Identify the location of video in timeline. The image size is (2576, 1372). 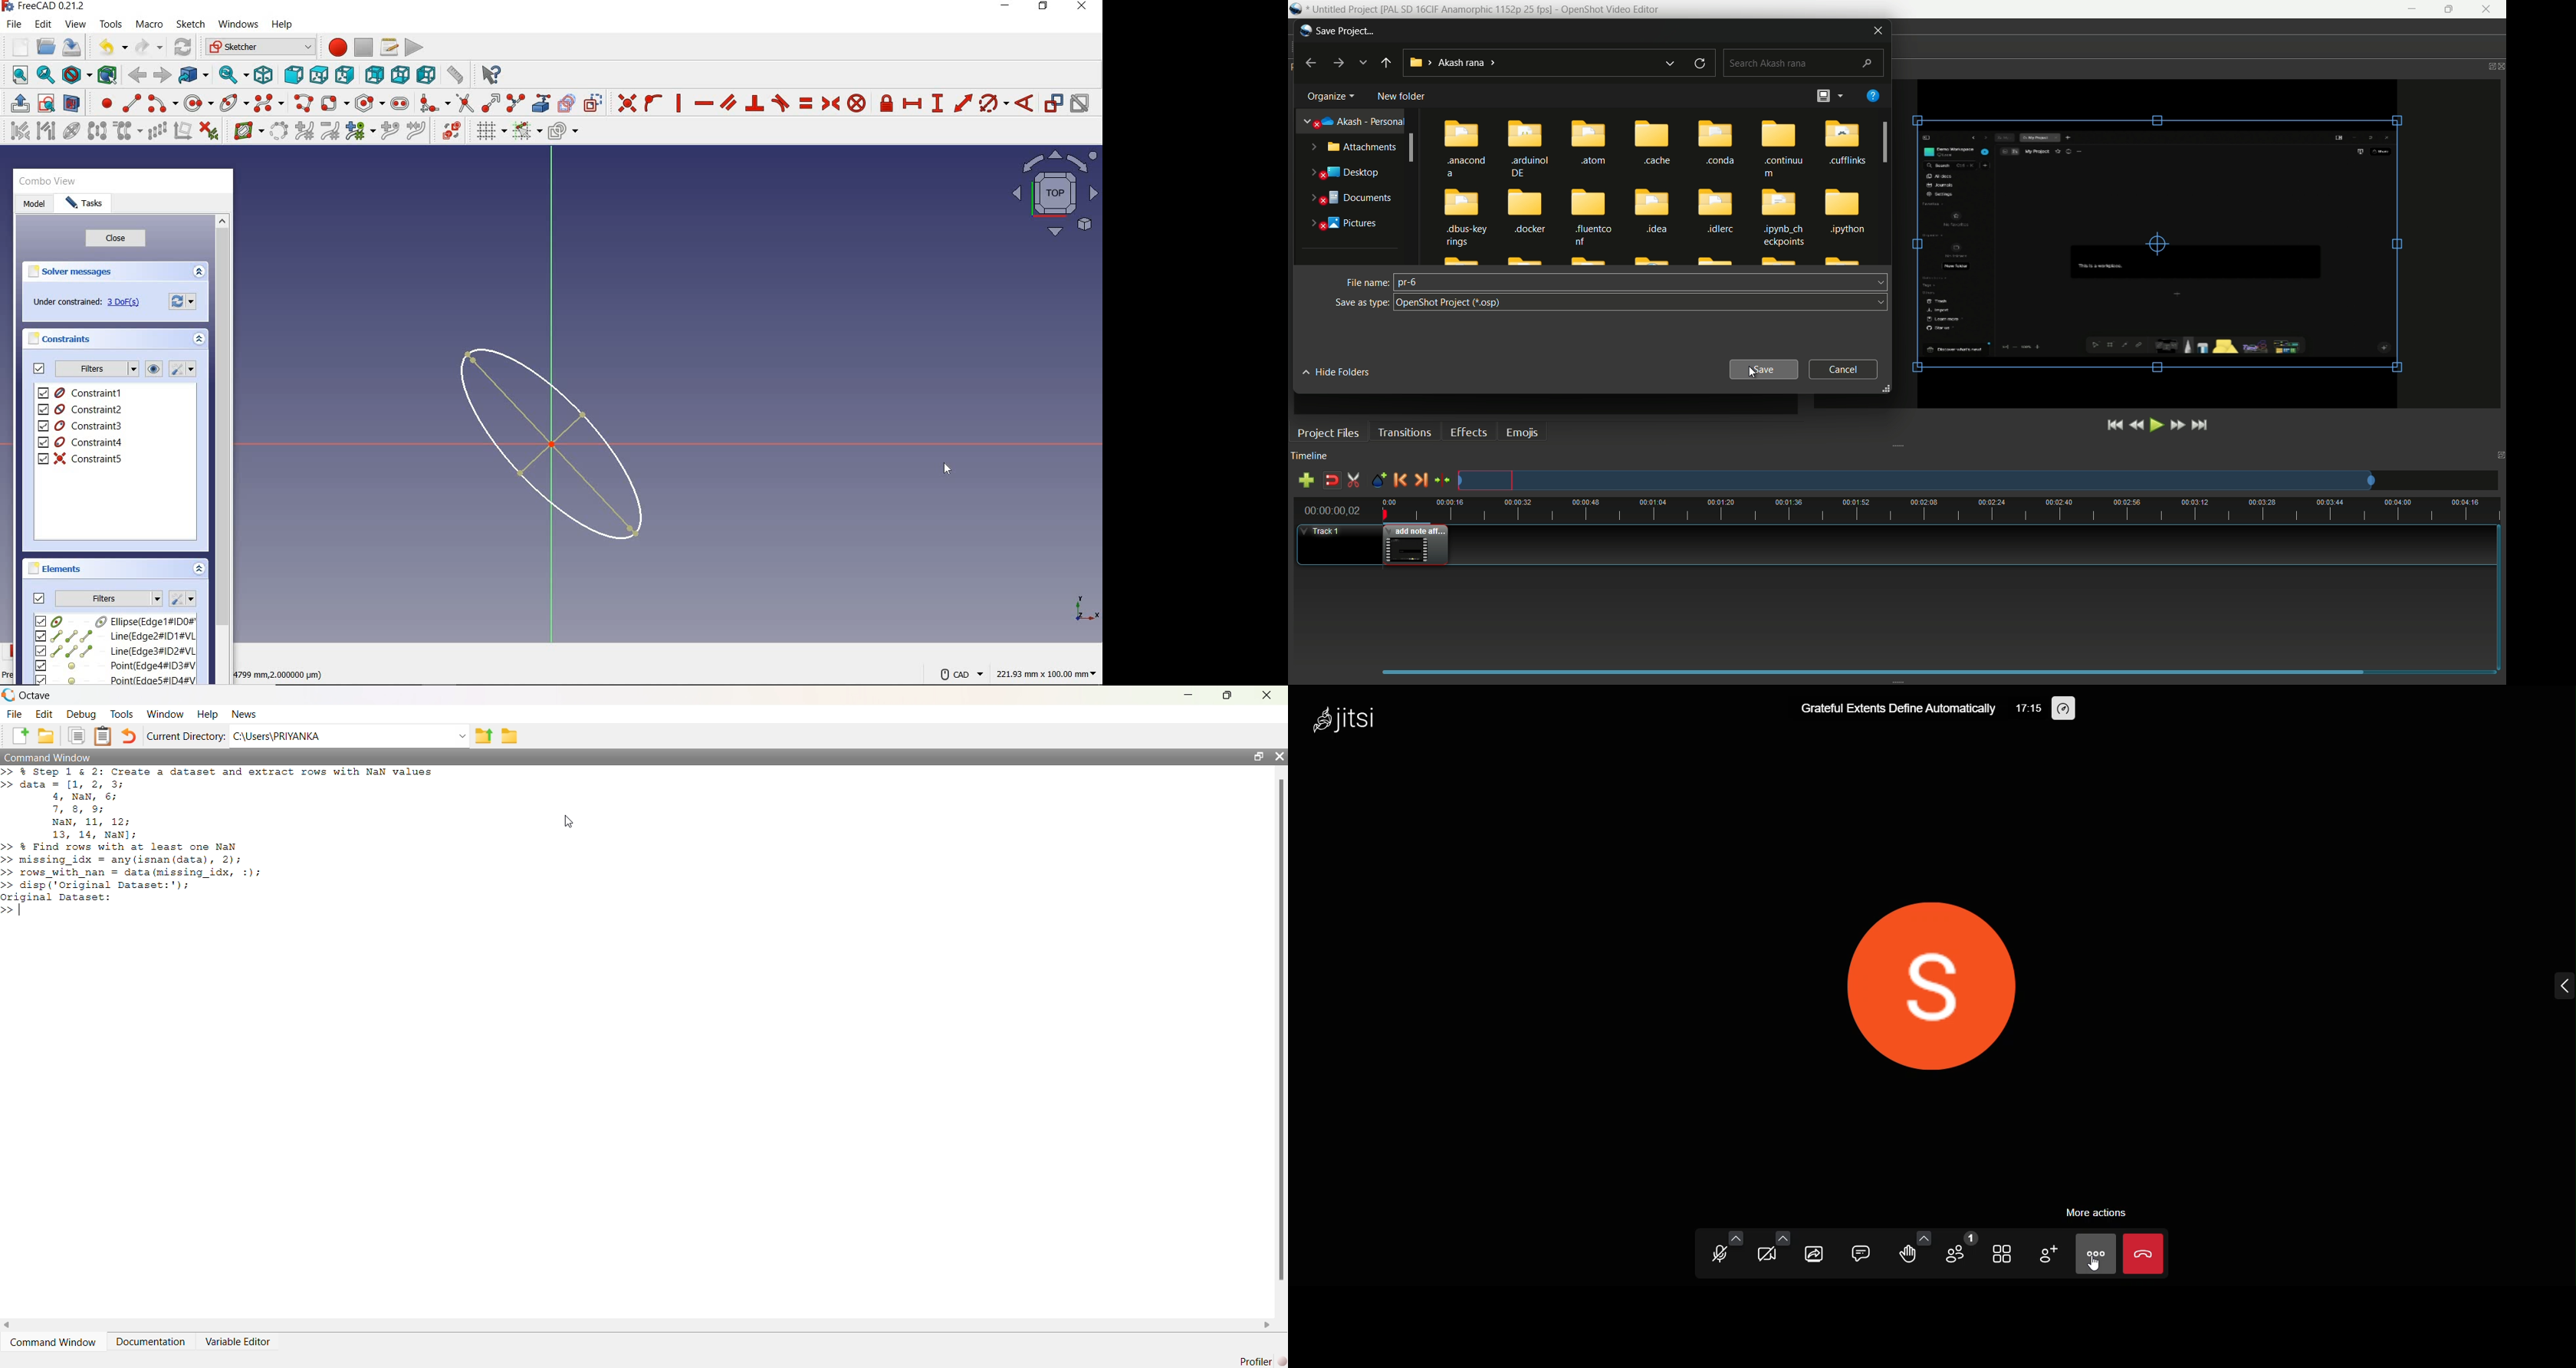
(1416, 546).